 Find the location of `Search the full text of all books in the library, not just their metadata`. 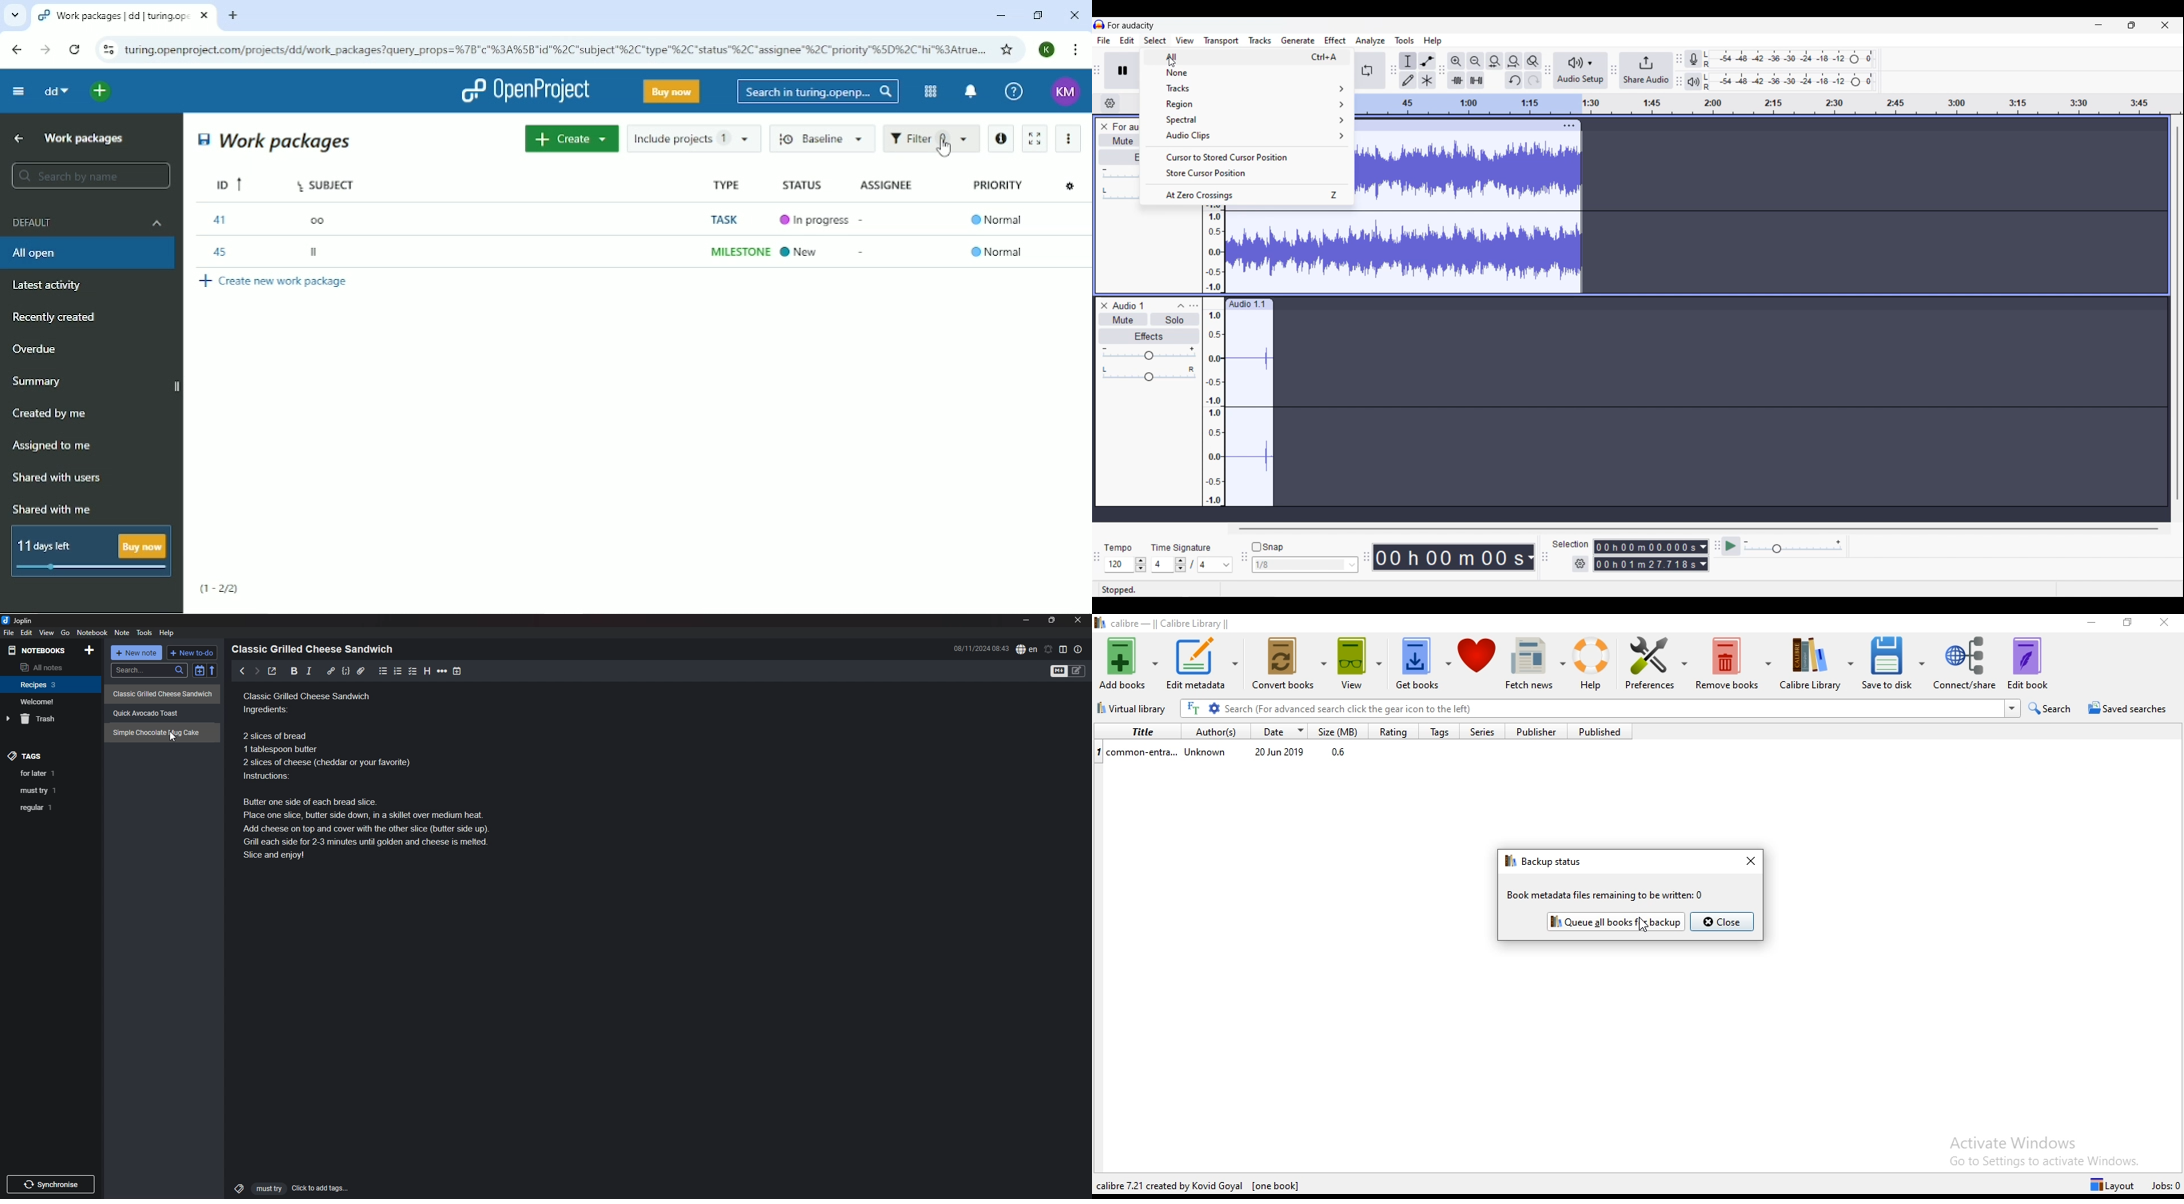

Search the full text of all books in the library, not just their metadata is located at coordinates (1194, 708).